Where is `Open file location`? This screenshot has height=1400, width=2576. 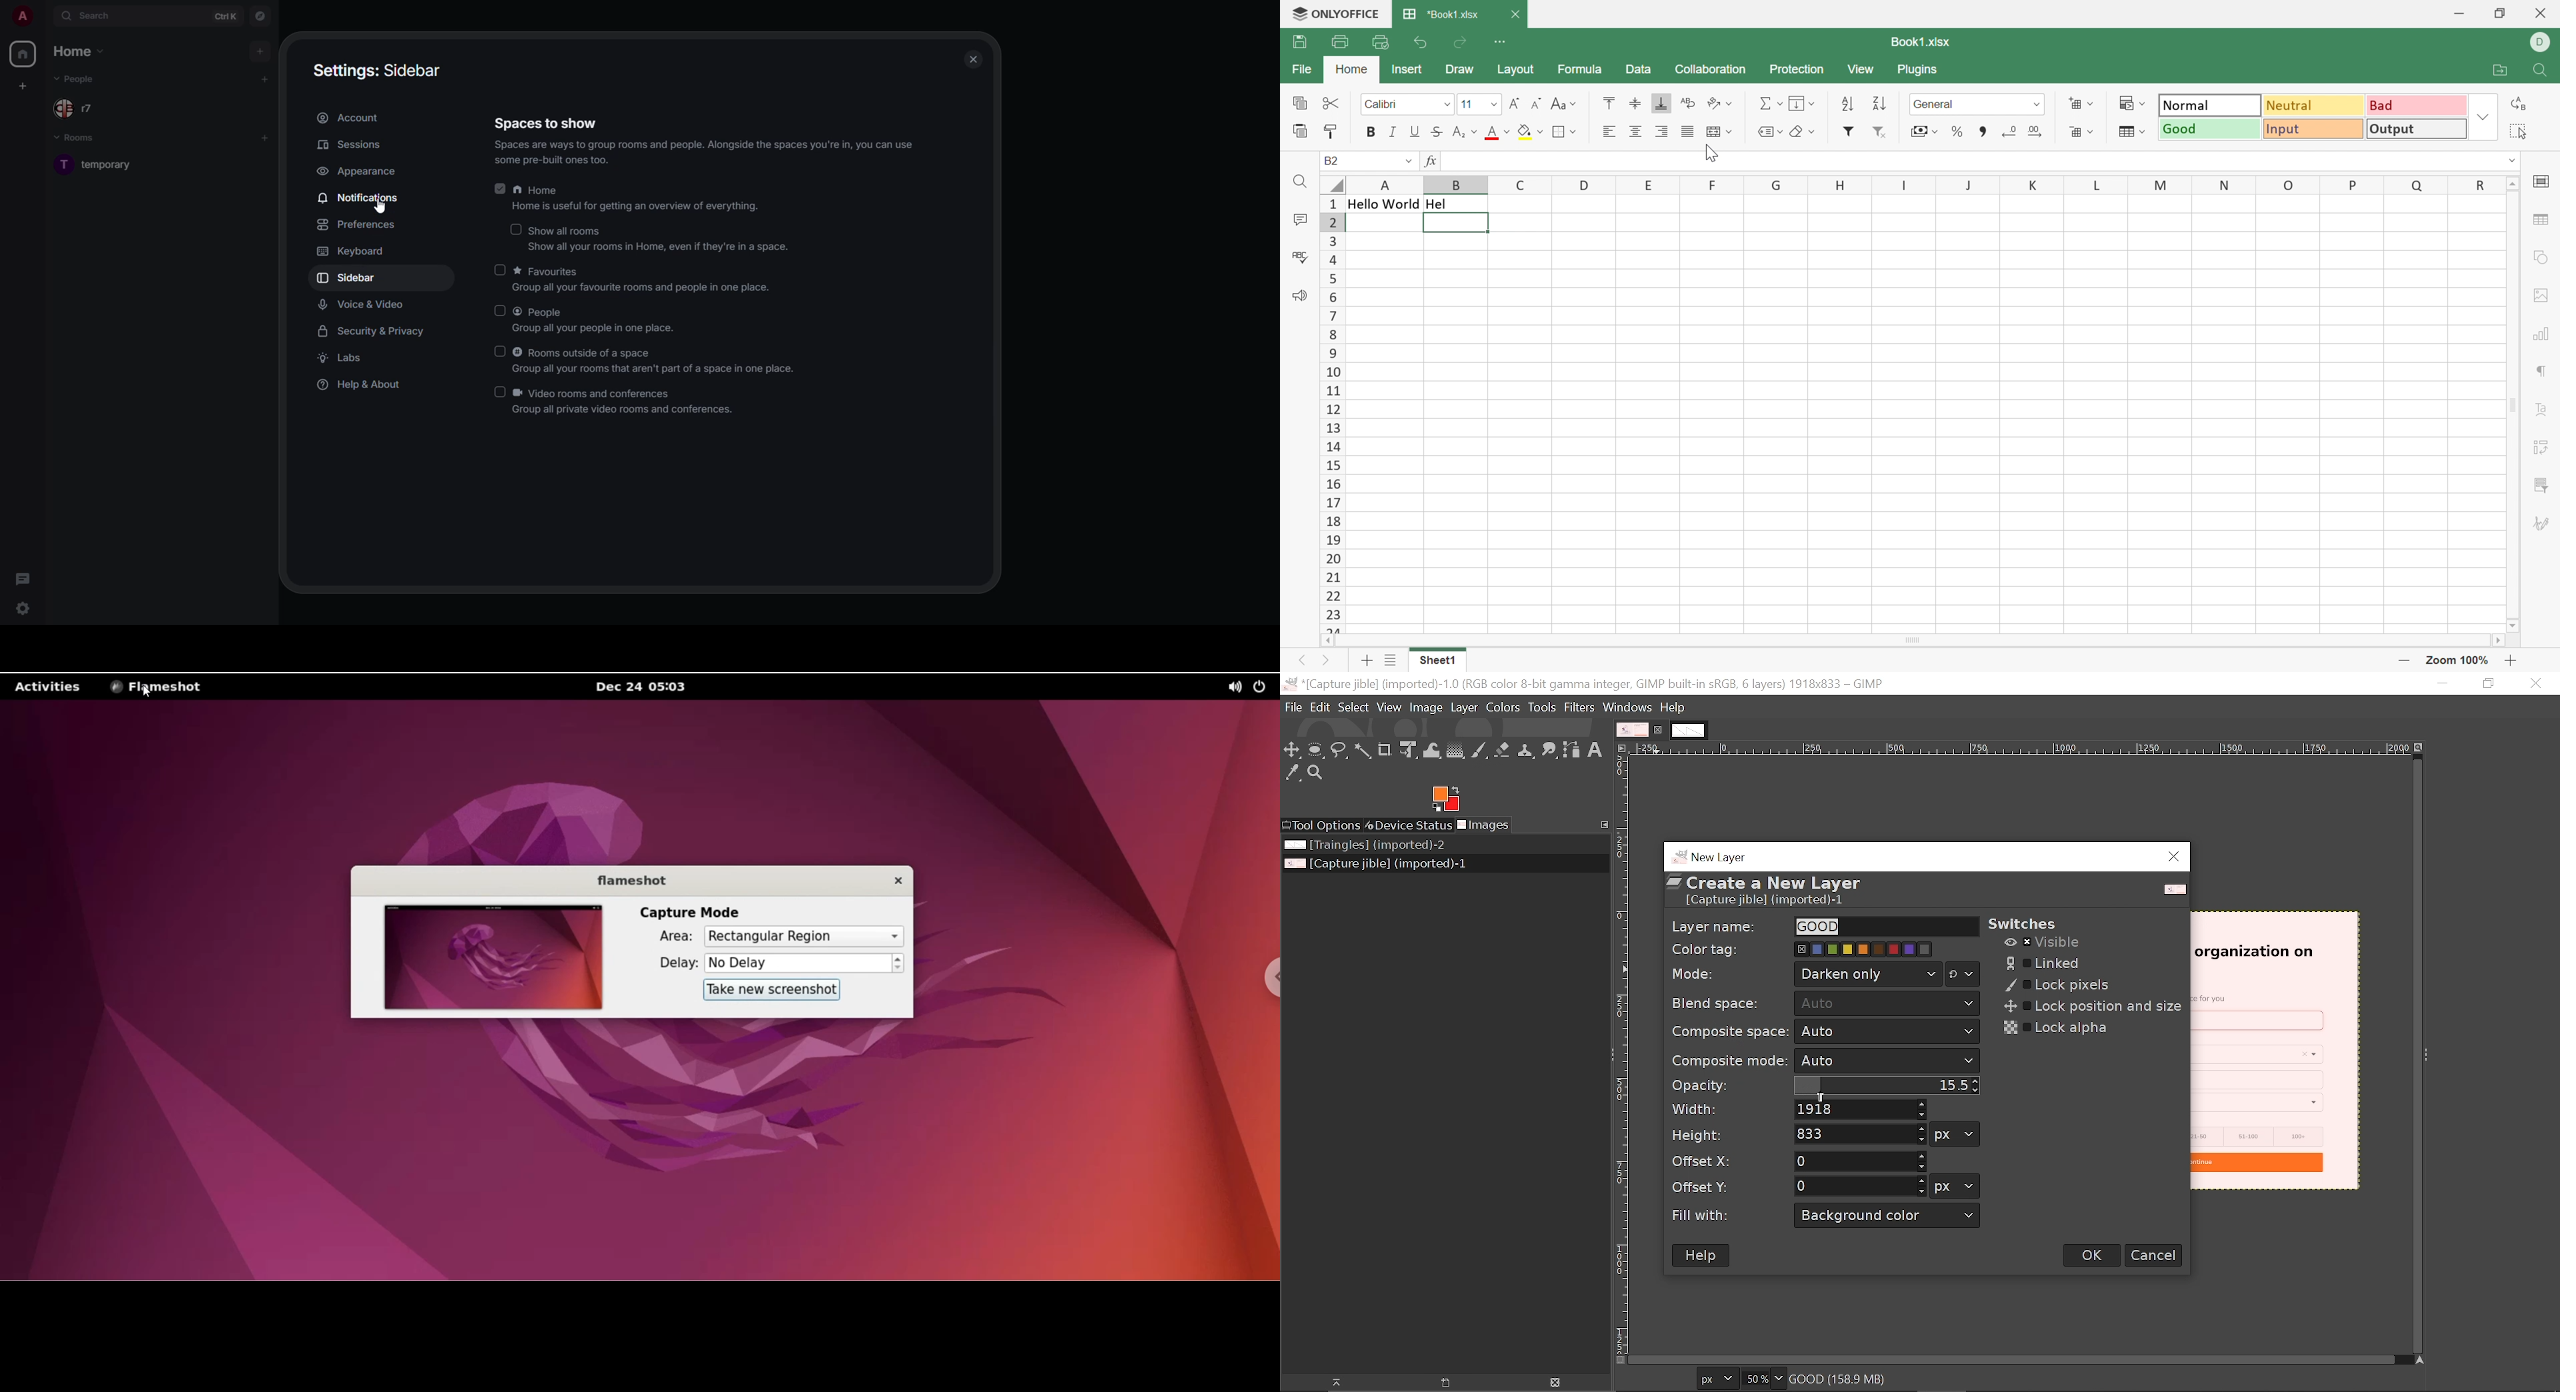
Open file location is located at coordinates (2500, 71).